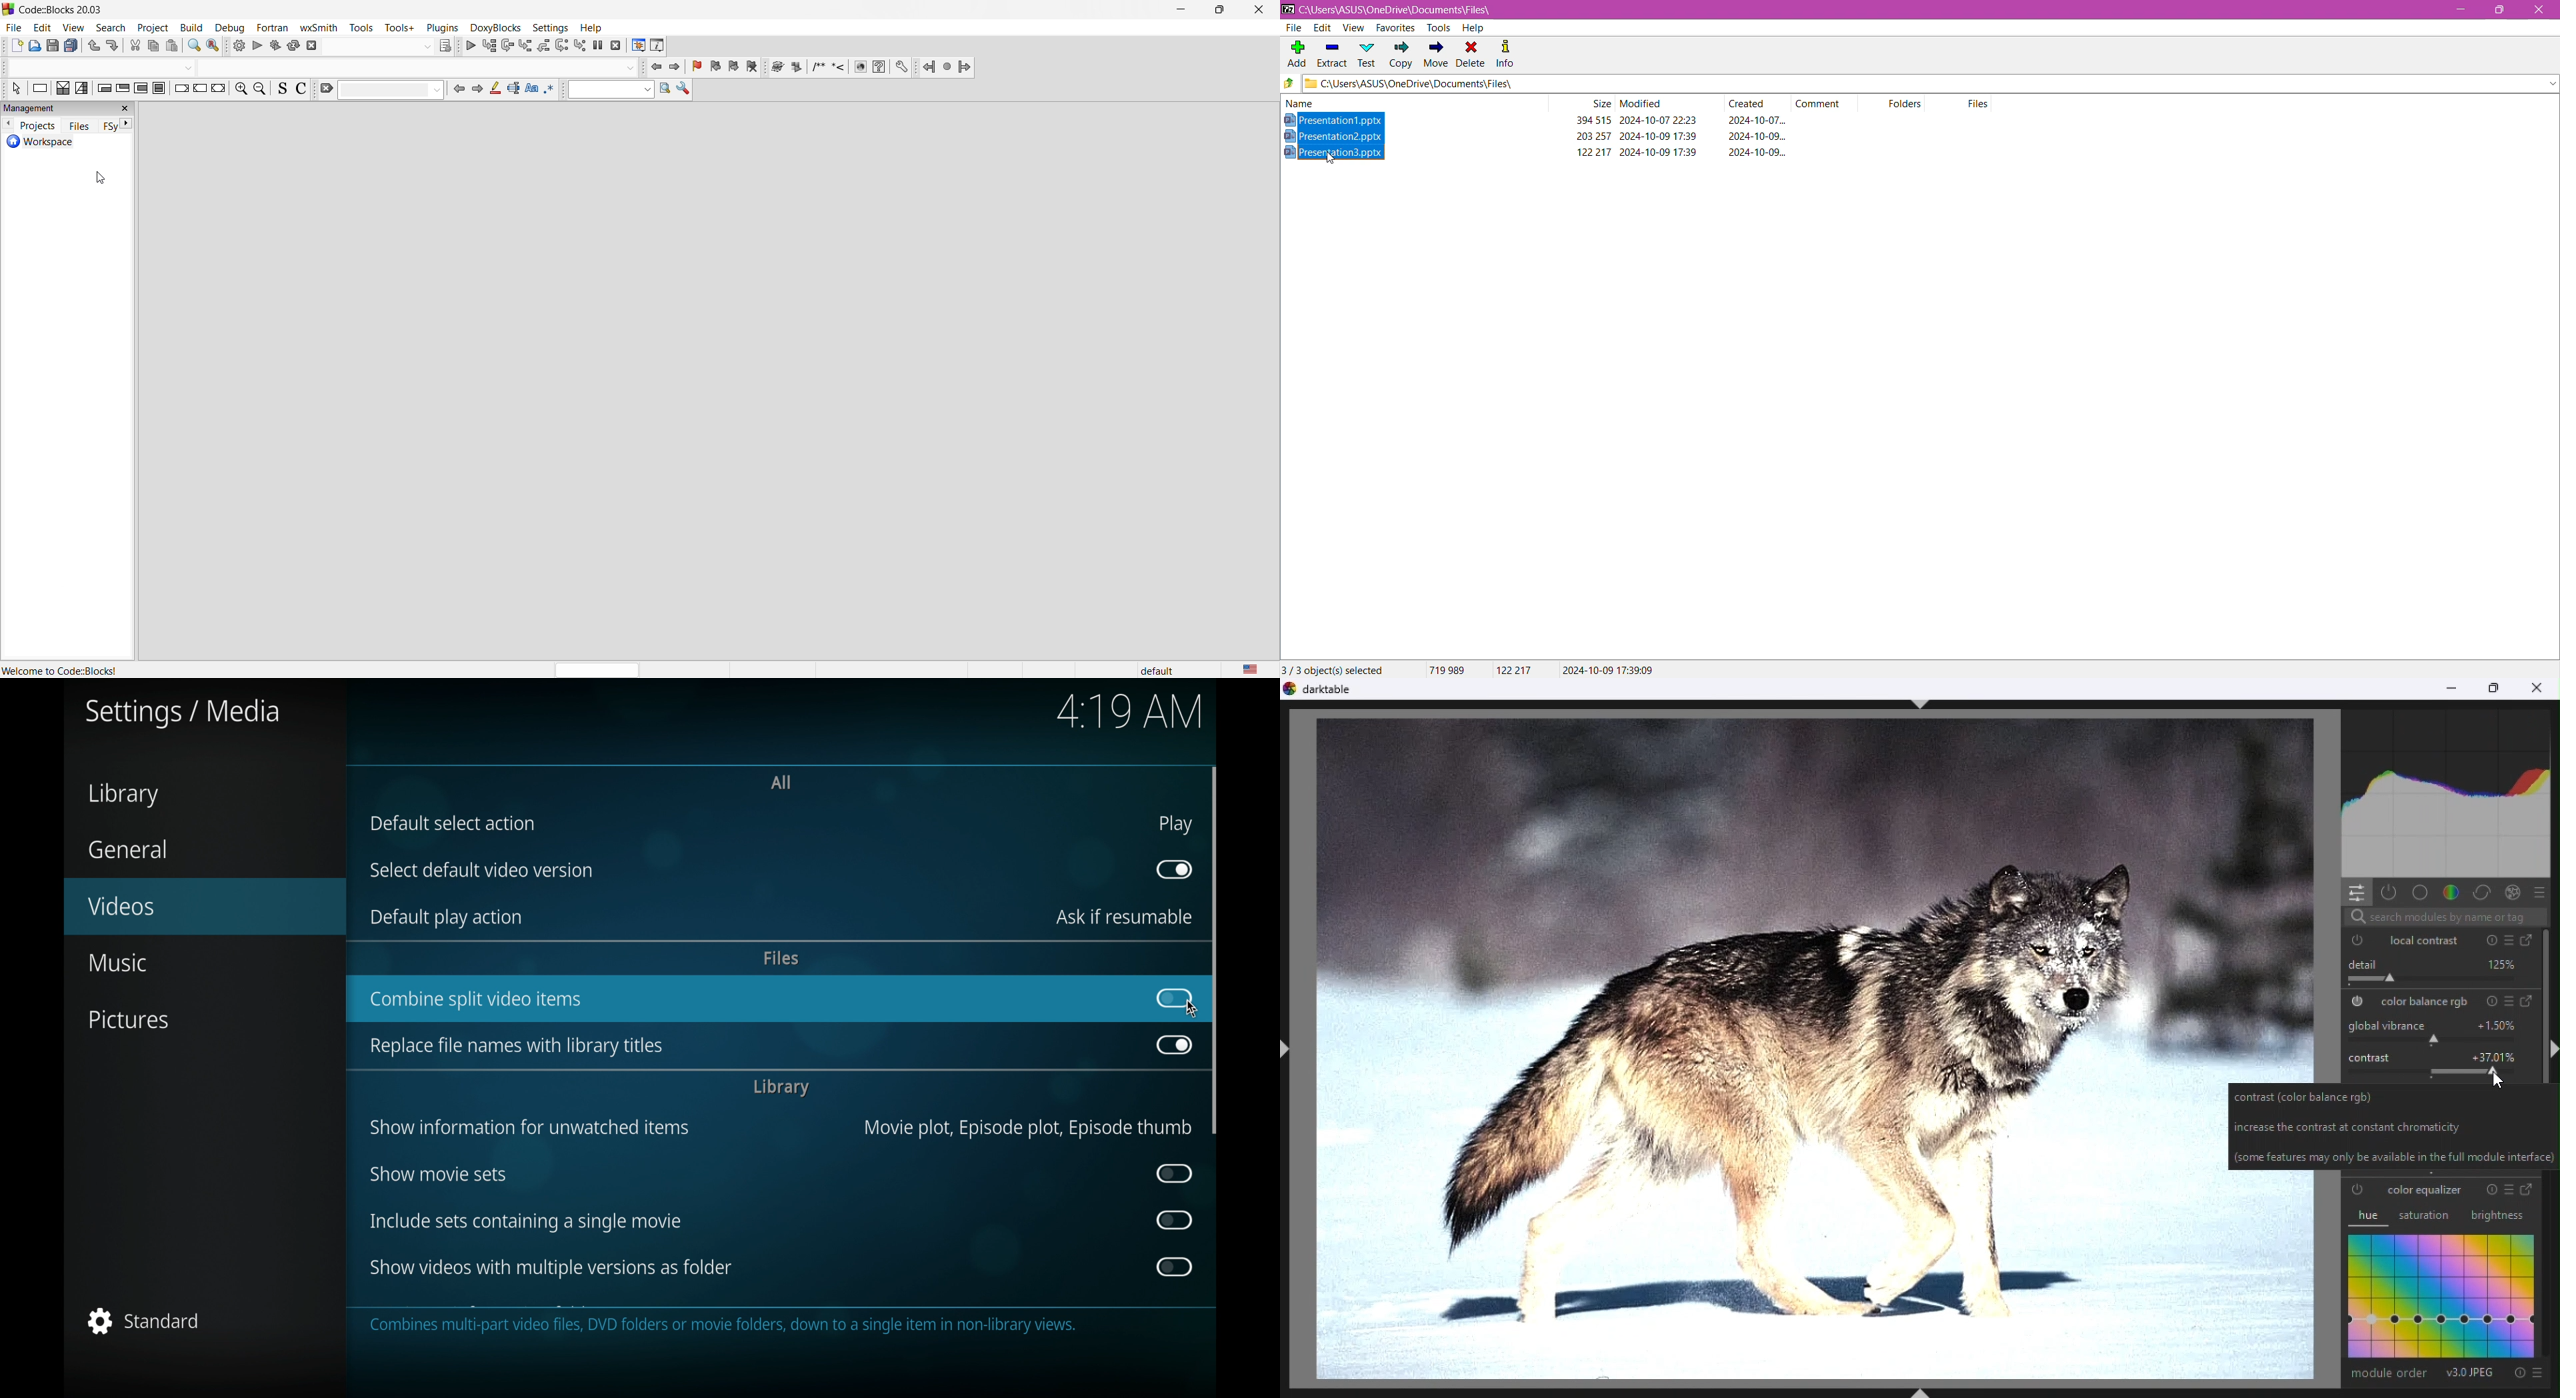  What do you see at coordinates (1437, 27) in the screenshot?
I see `Tools` at bounding box center [1437, 27].